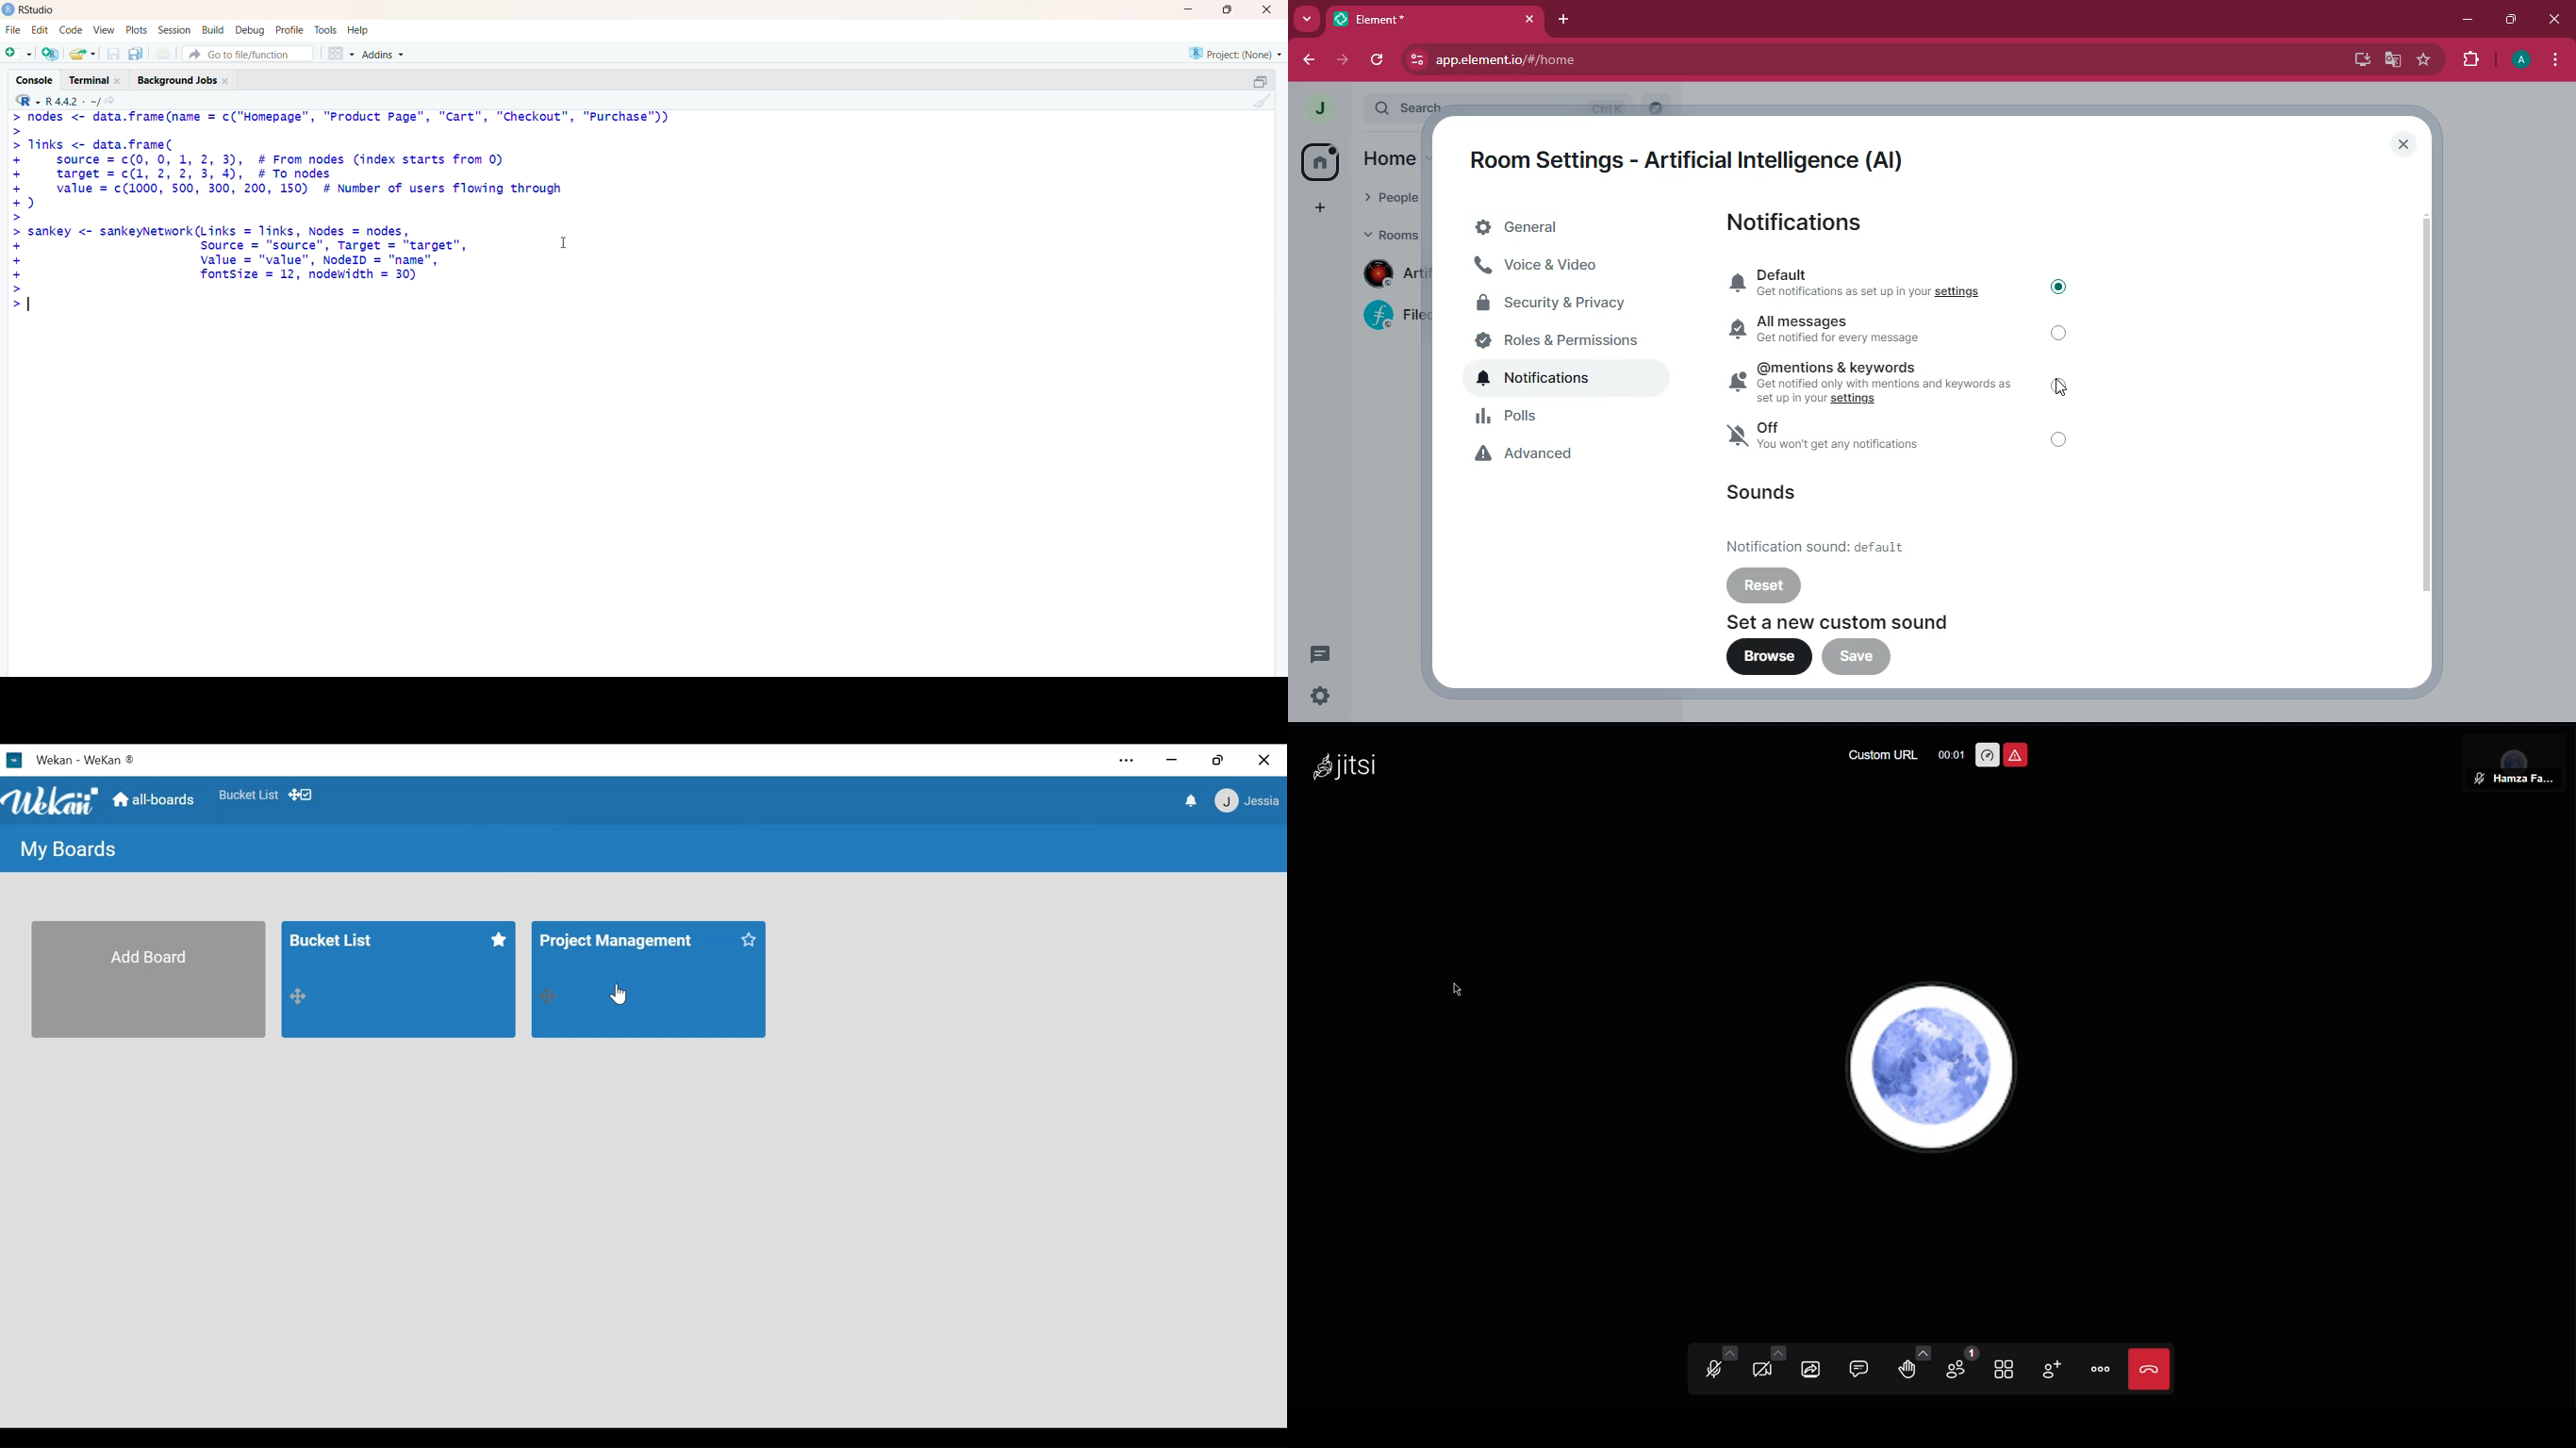  What do you see at coordinates (1218, 760) in the screenshot?
I see `restore` at bounding box center [1218, 760].